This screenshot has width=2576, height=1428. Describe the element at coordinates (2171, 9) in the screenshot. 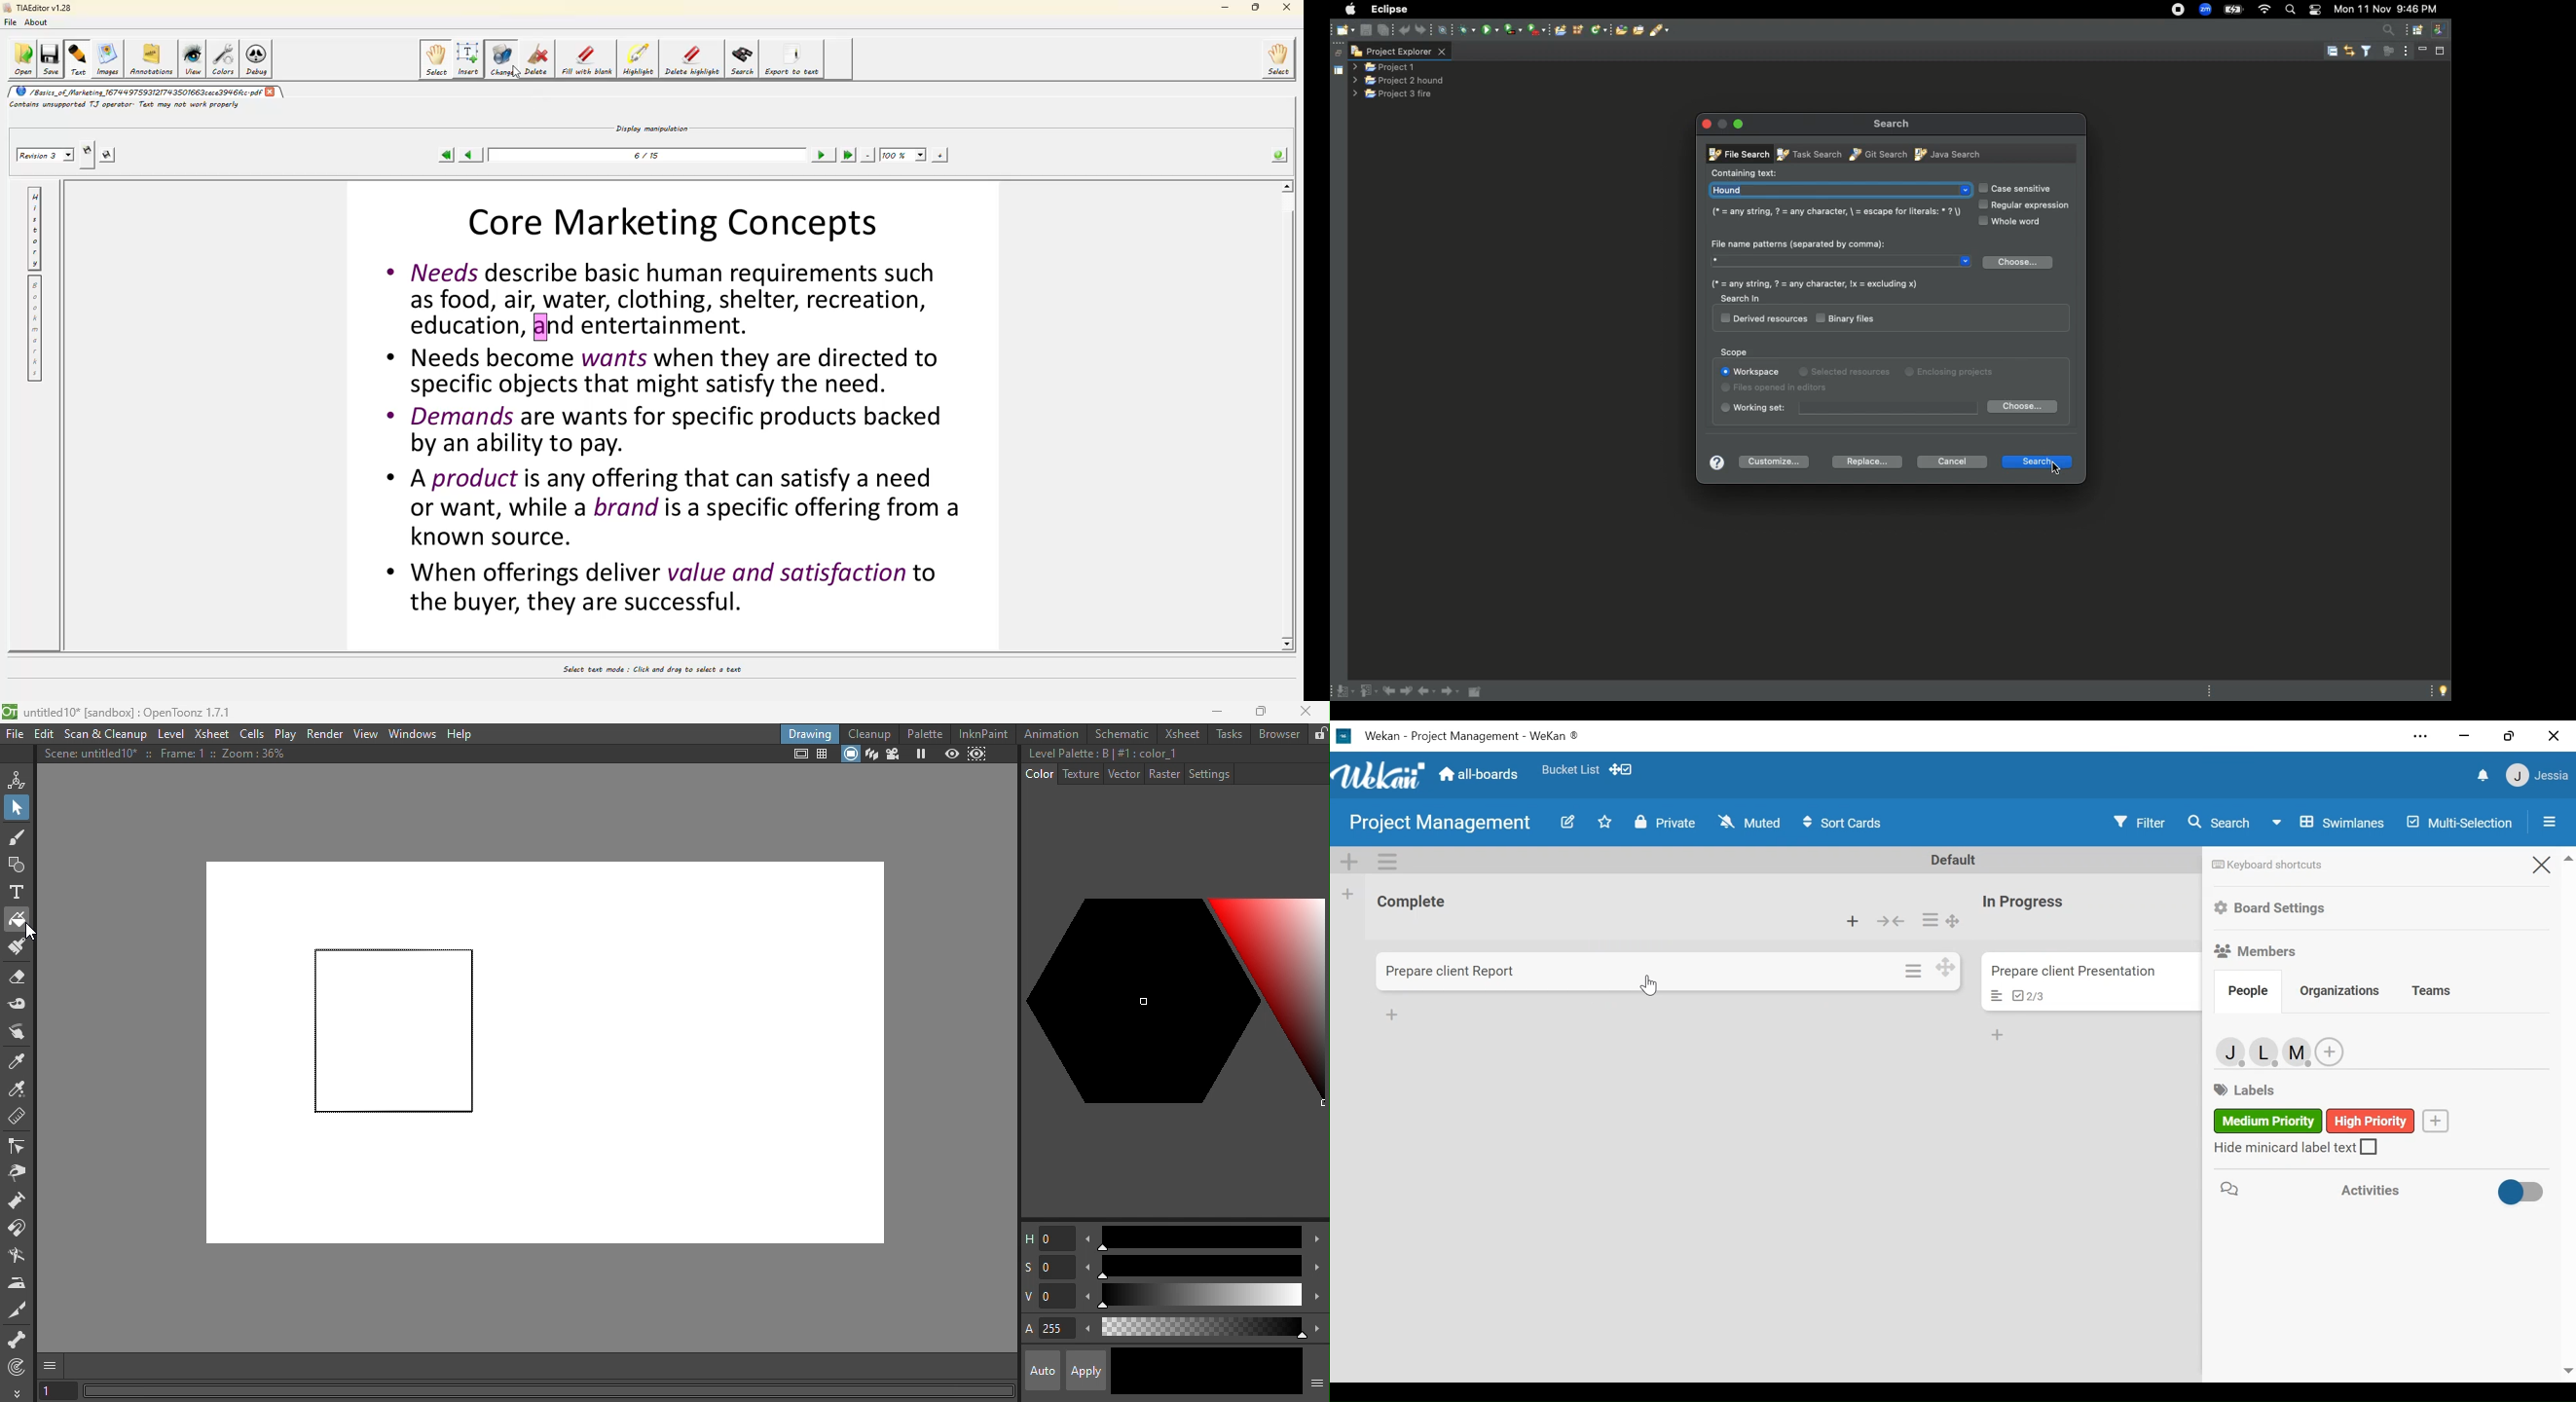

I see `recorder` at that location.